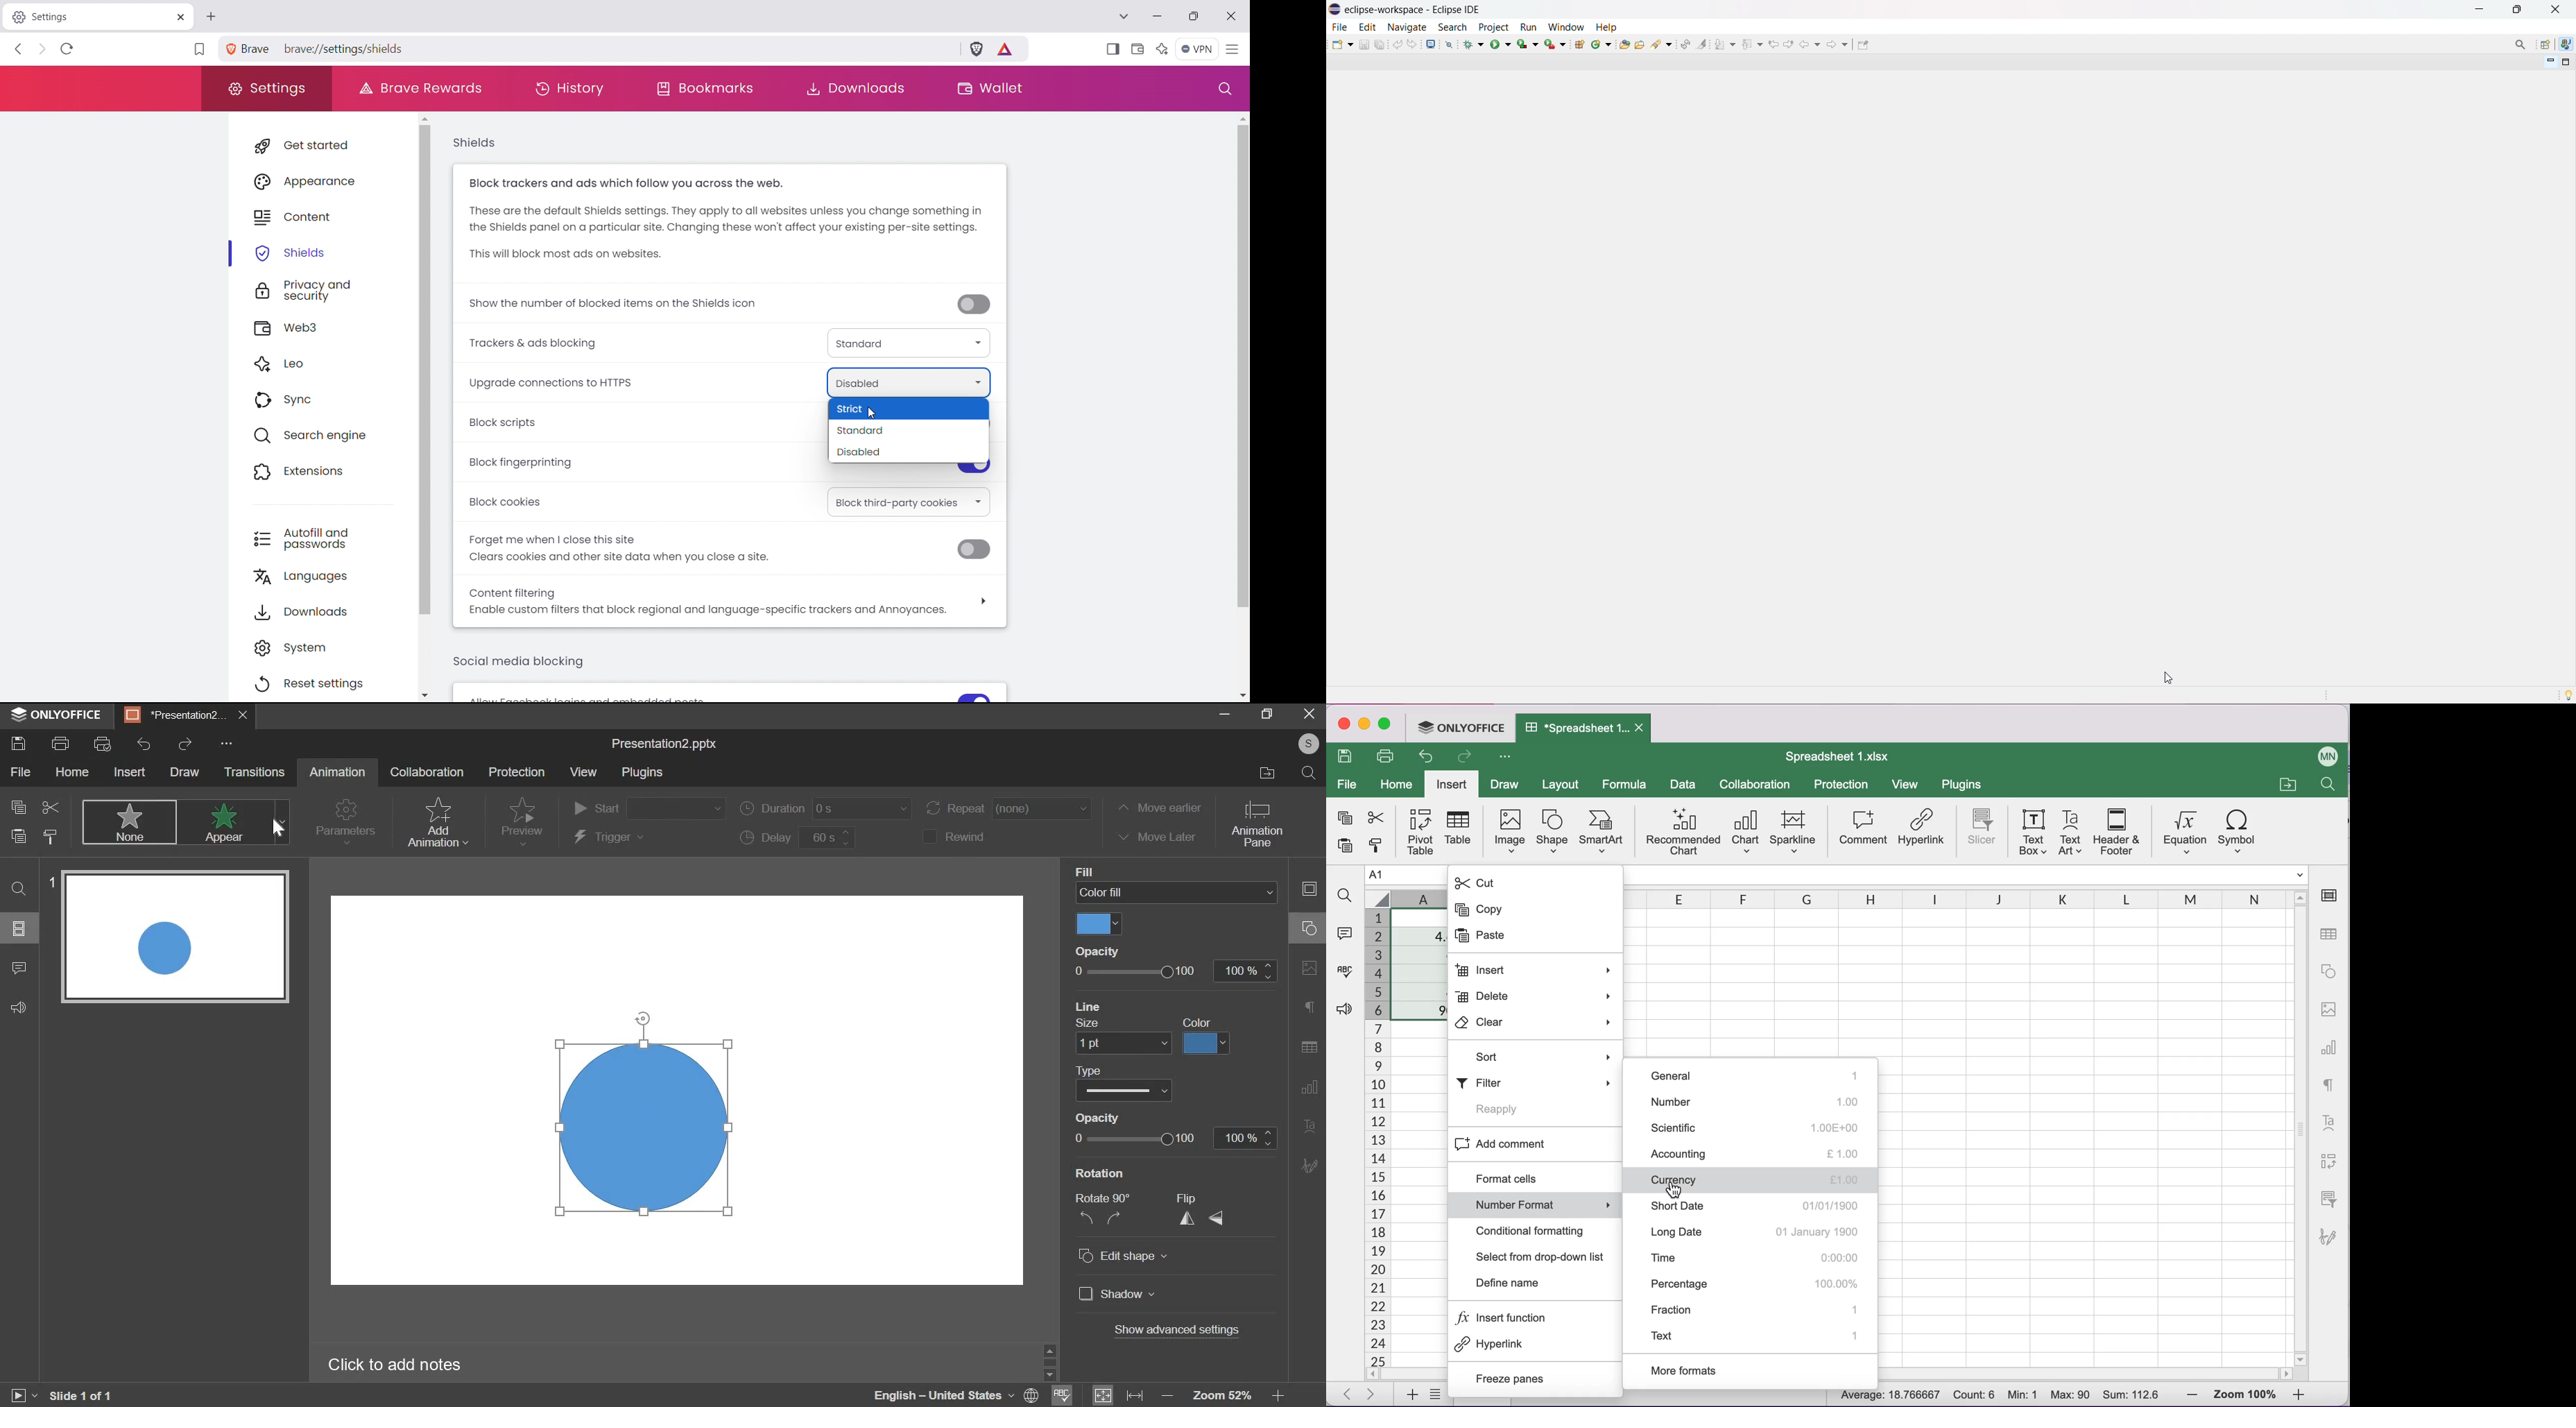 The height and width of the screenshot is (1428, 2576). I want to click on language, so click(956, 1396).